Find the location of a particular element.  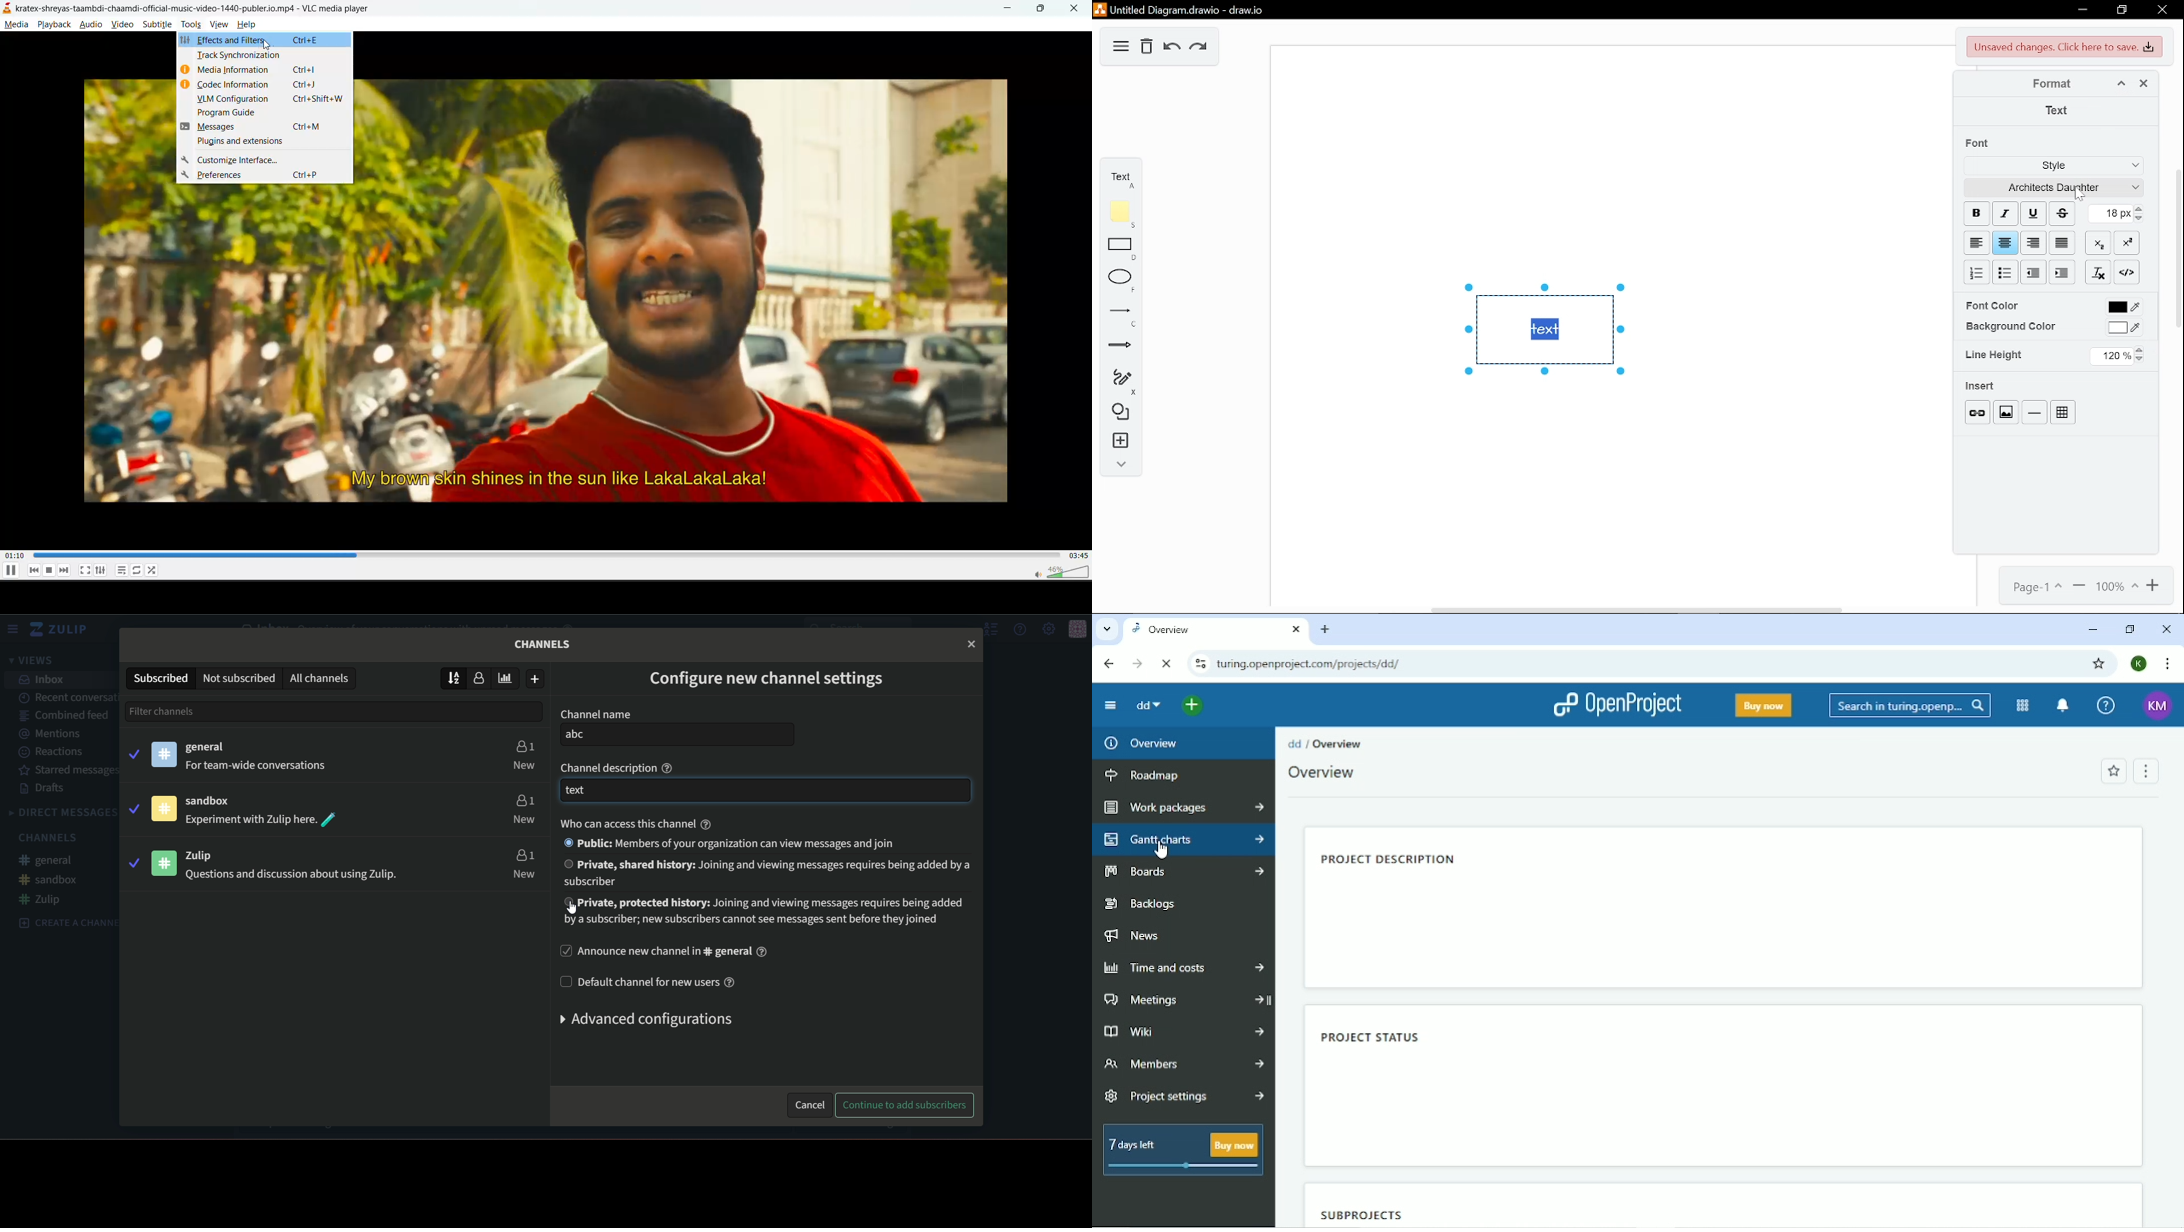

cursor is located at coordinates (2080, 194).